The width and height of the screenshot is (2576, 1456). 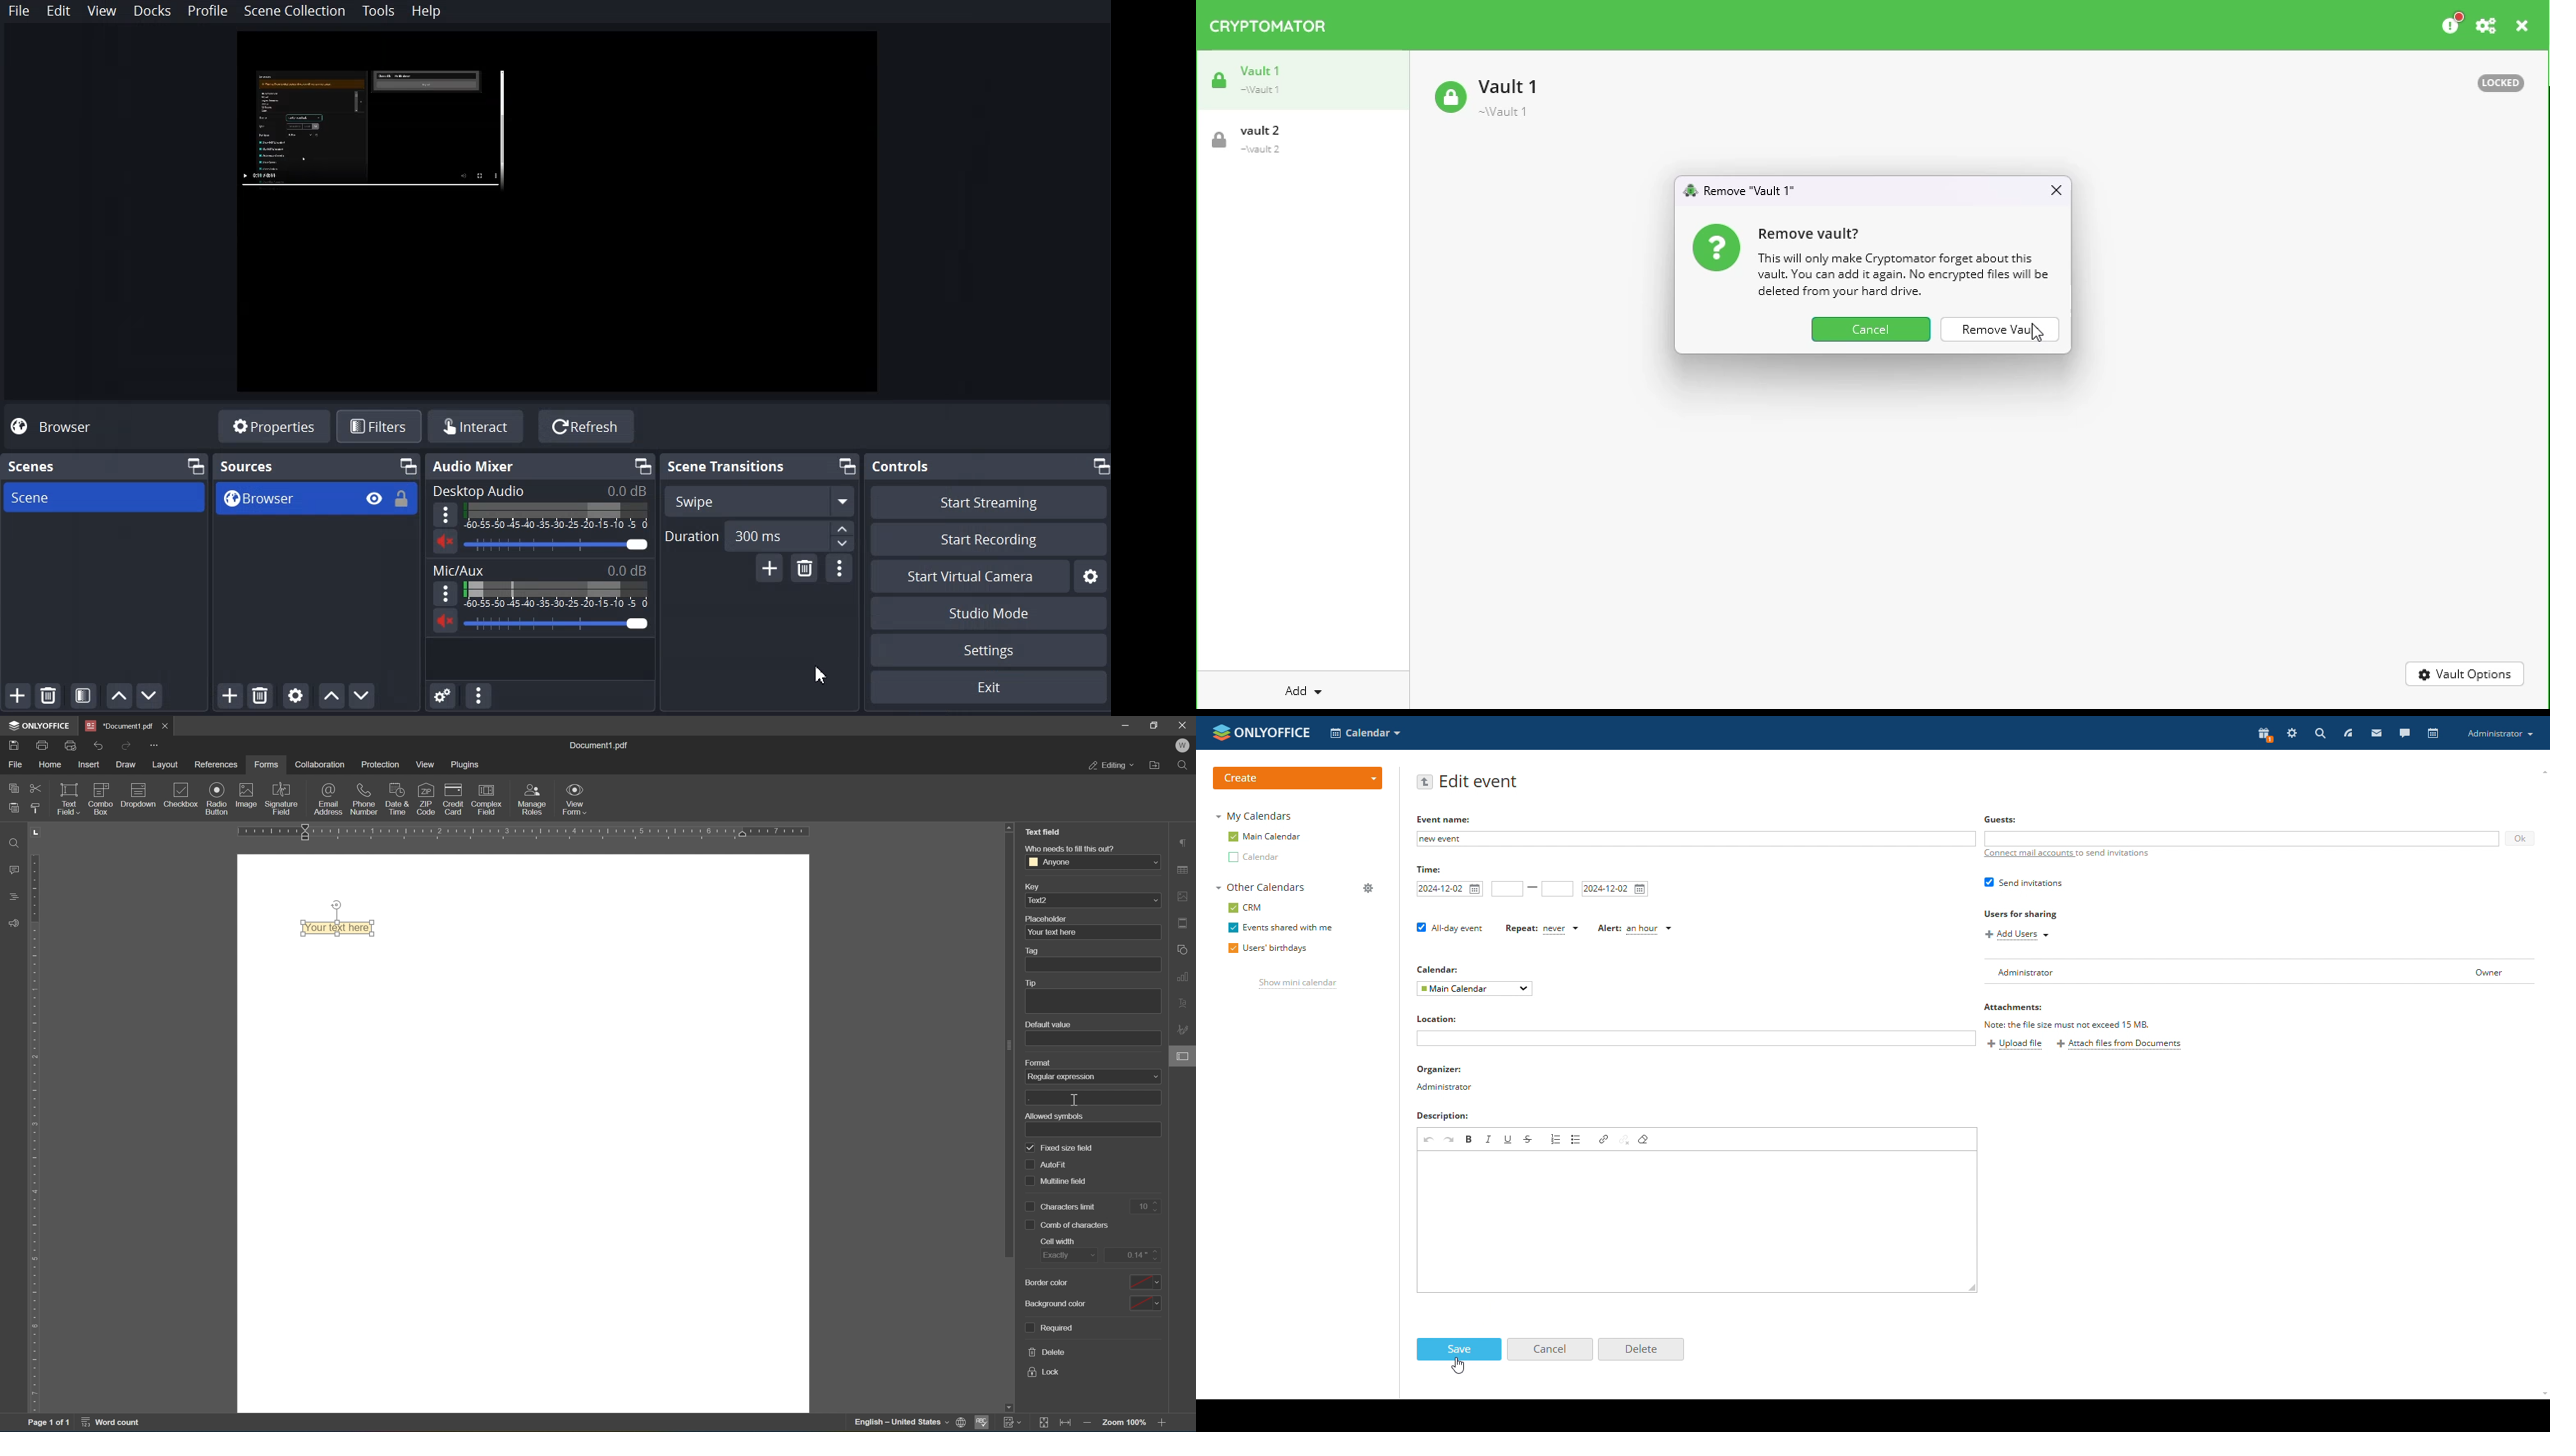 I want to click on EVENT NAME, so click(x=1447, y=820).